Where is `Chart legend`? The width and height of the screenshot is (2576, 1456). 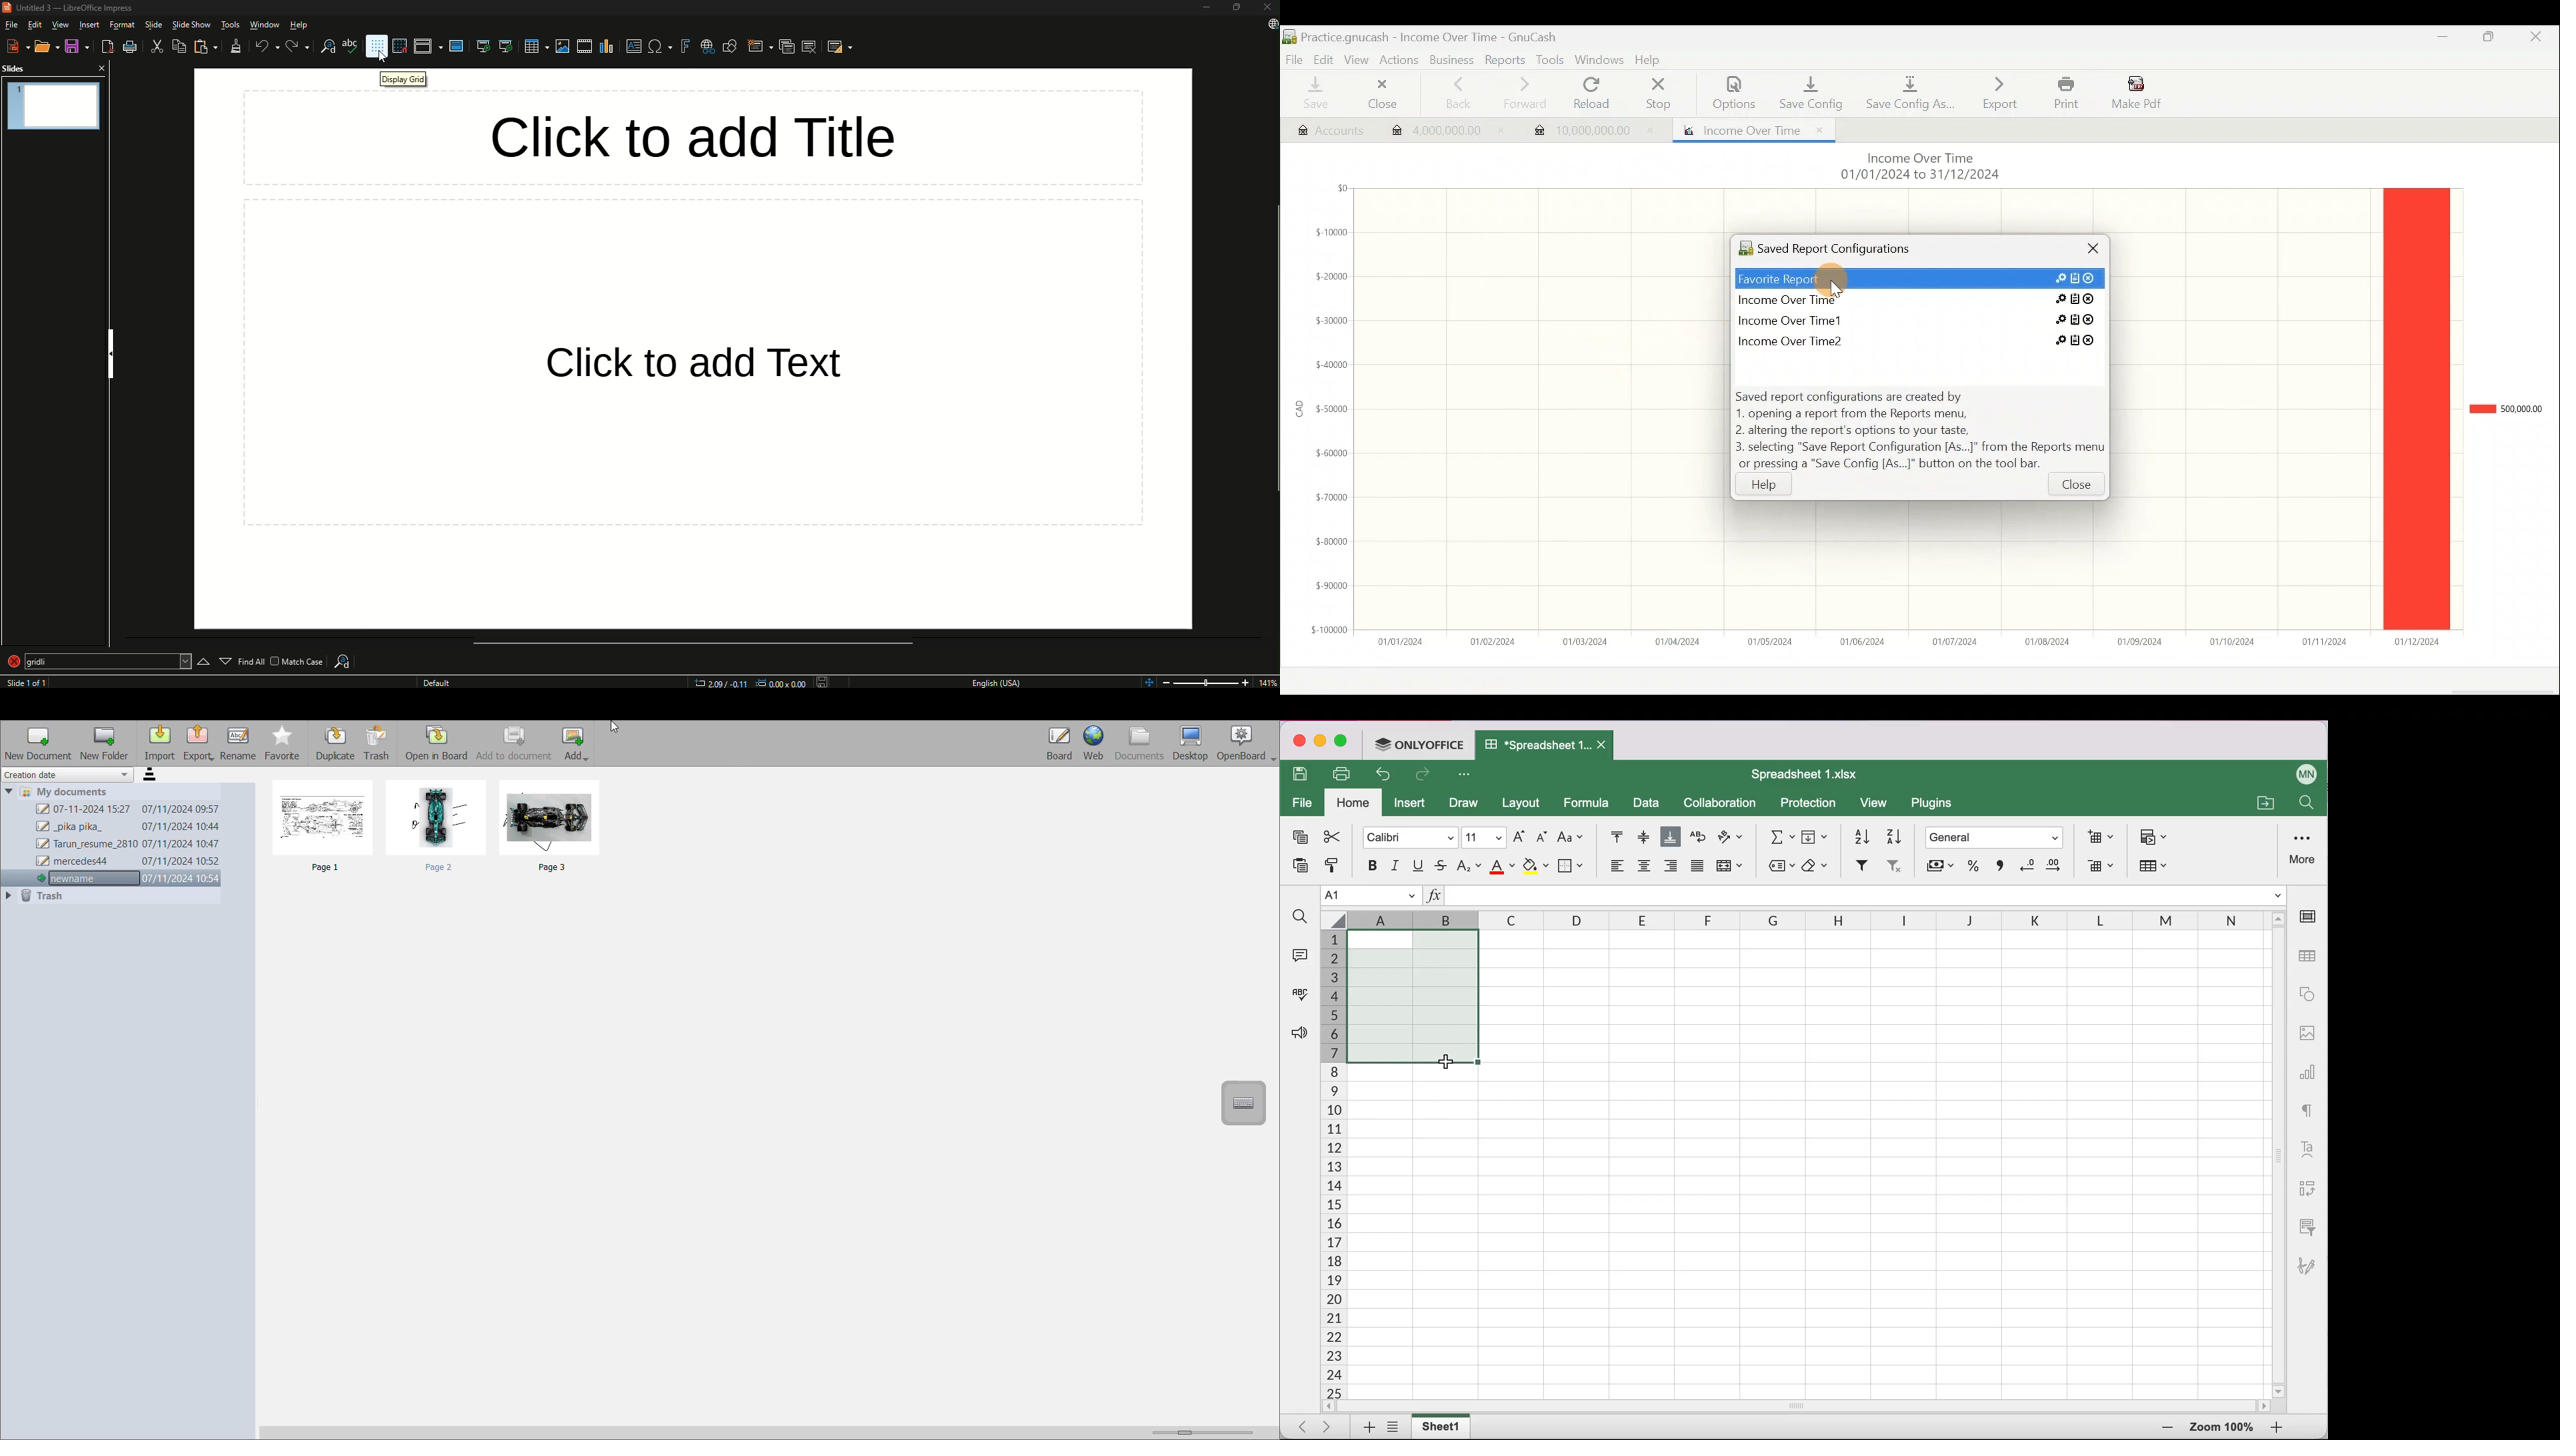 Chart legend is located at coordinates (2505, 409).